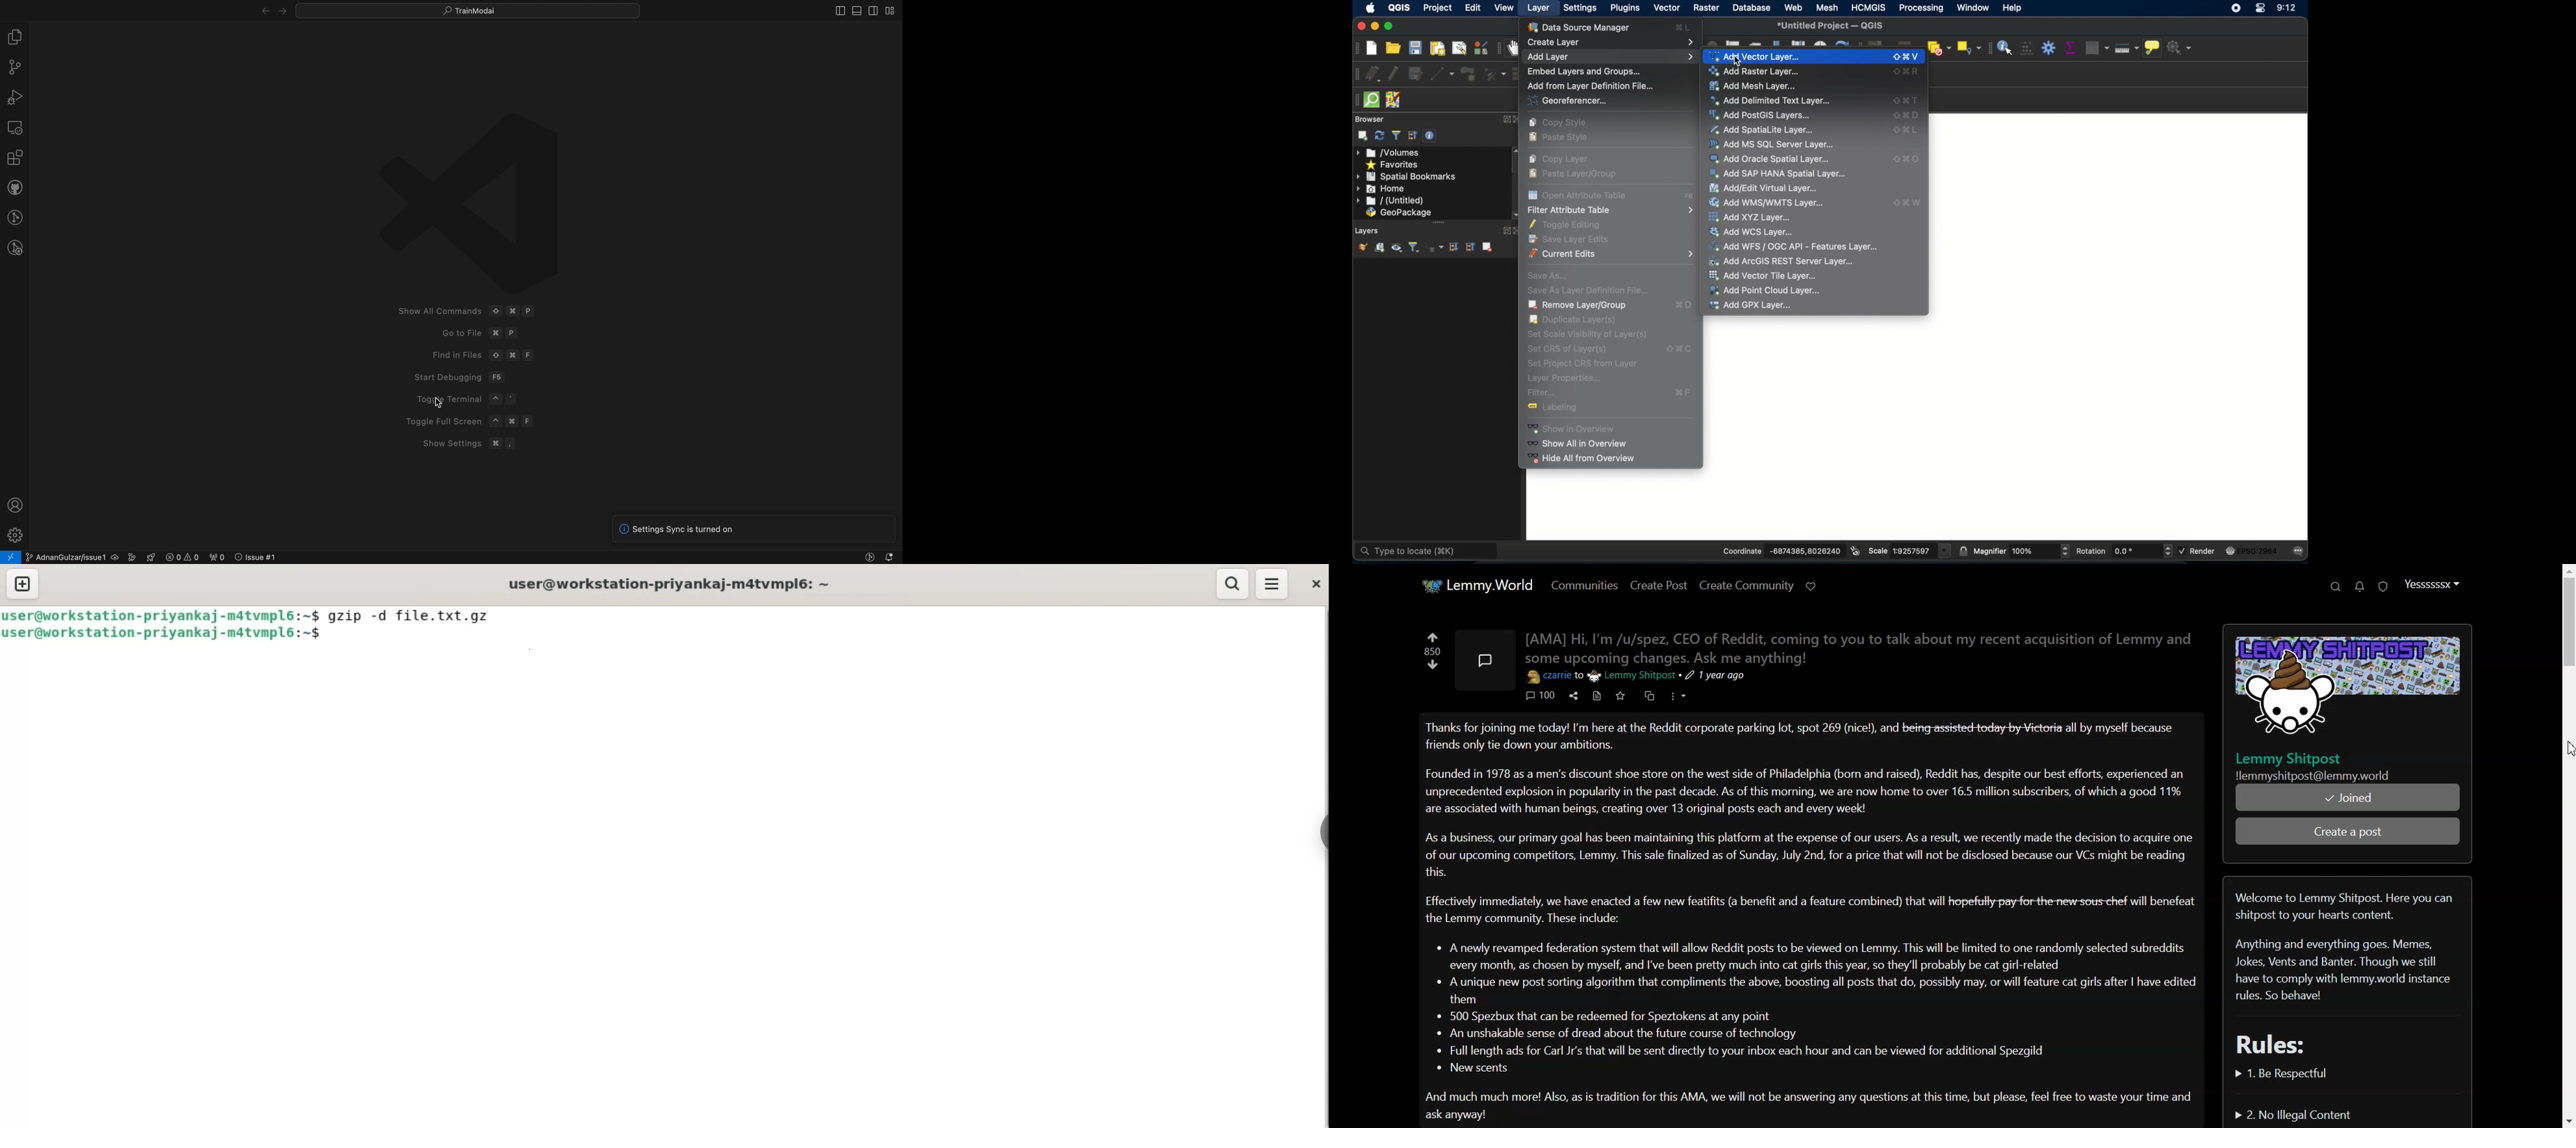  What do you see at coordinates (1381, 550) in the screenshot?
I see `type to locate` at bounding box center [1381, 550].